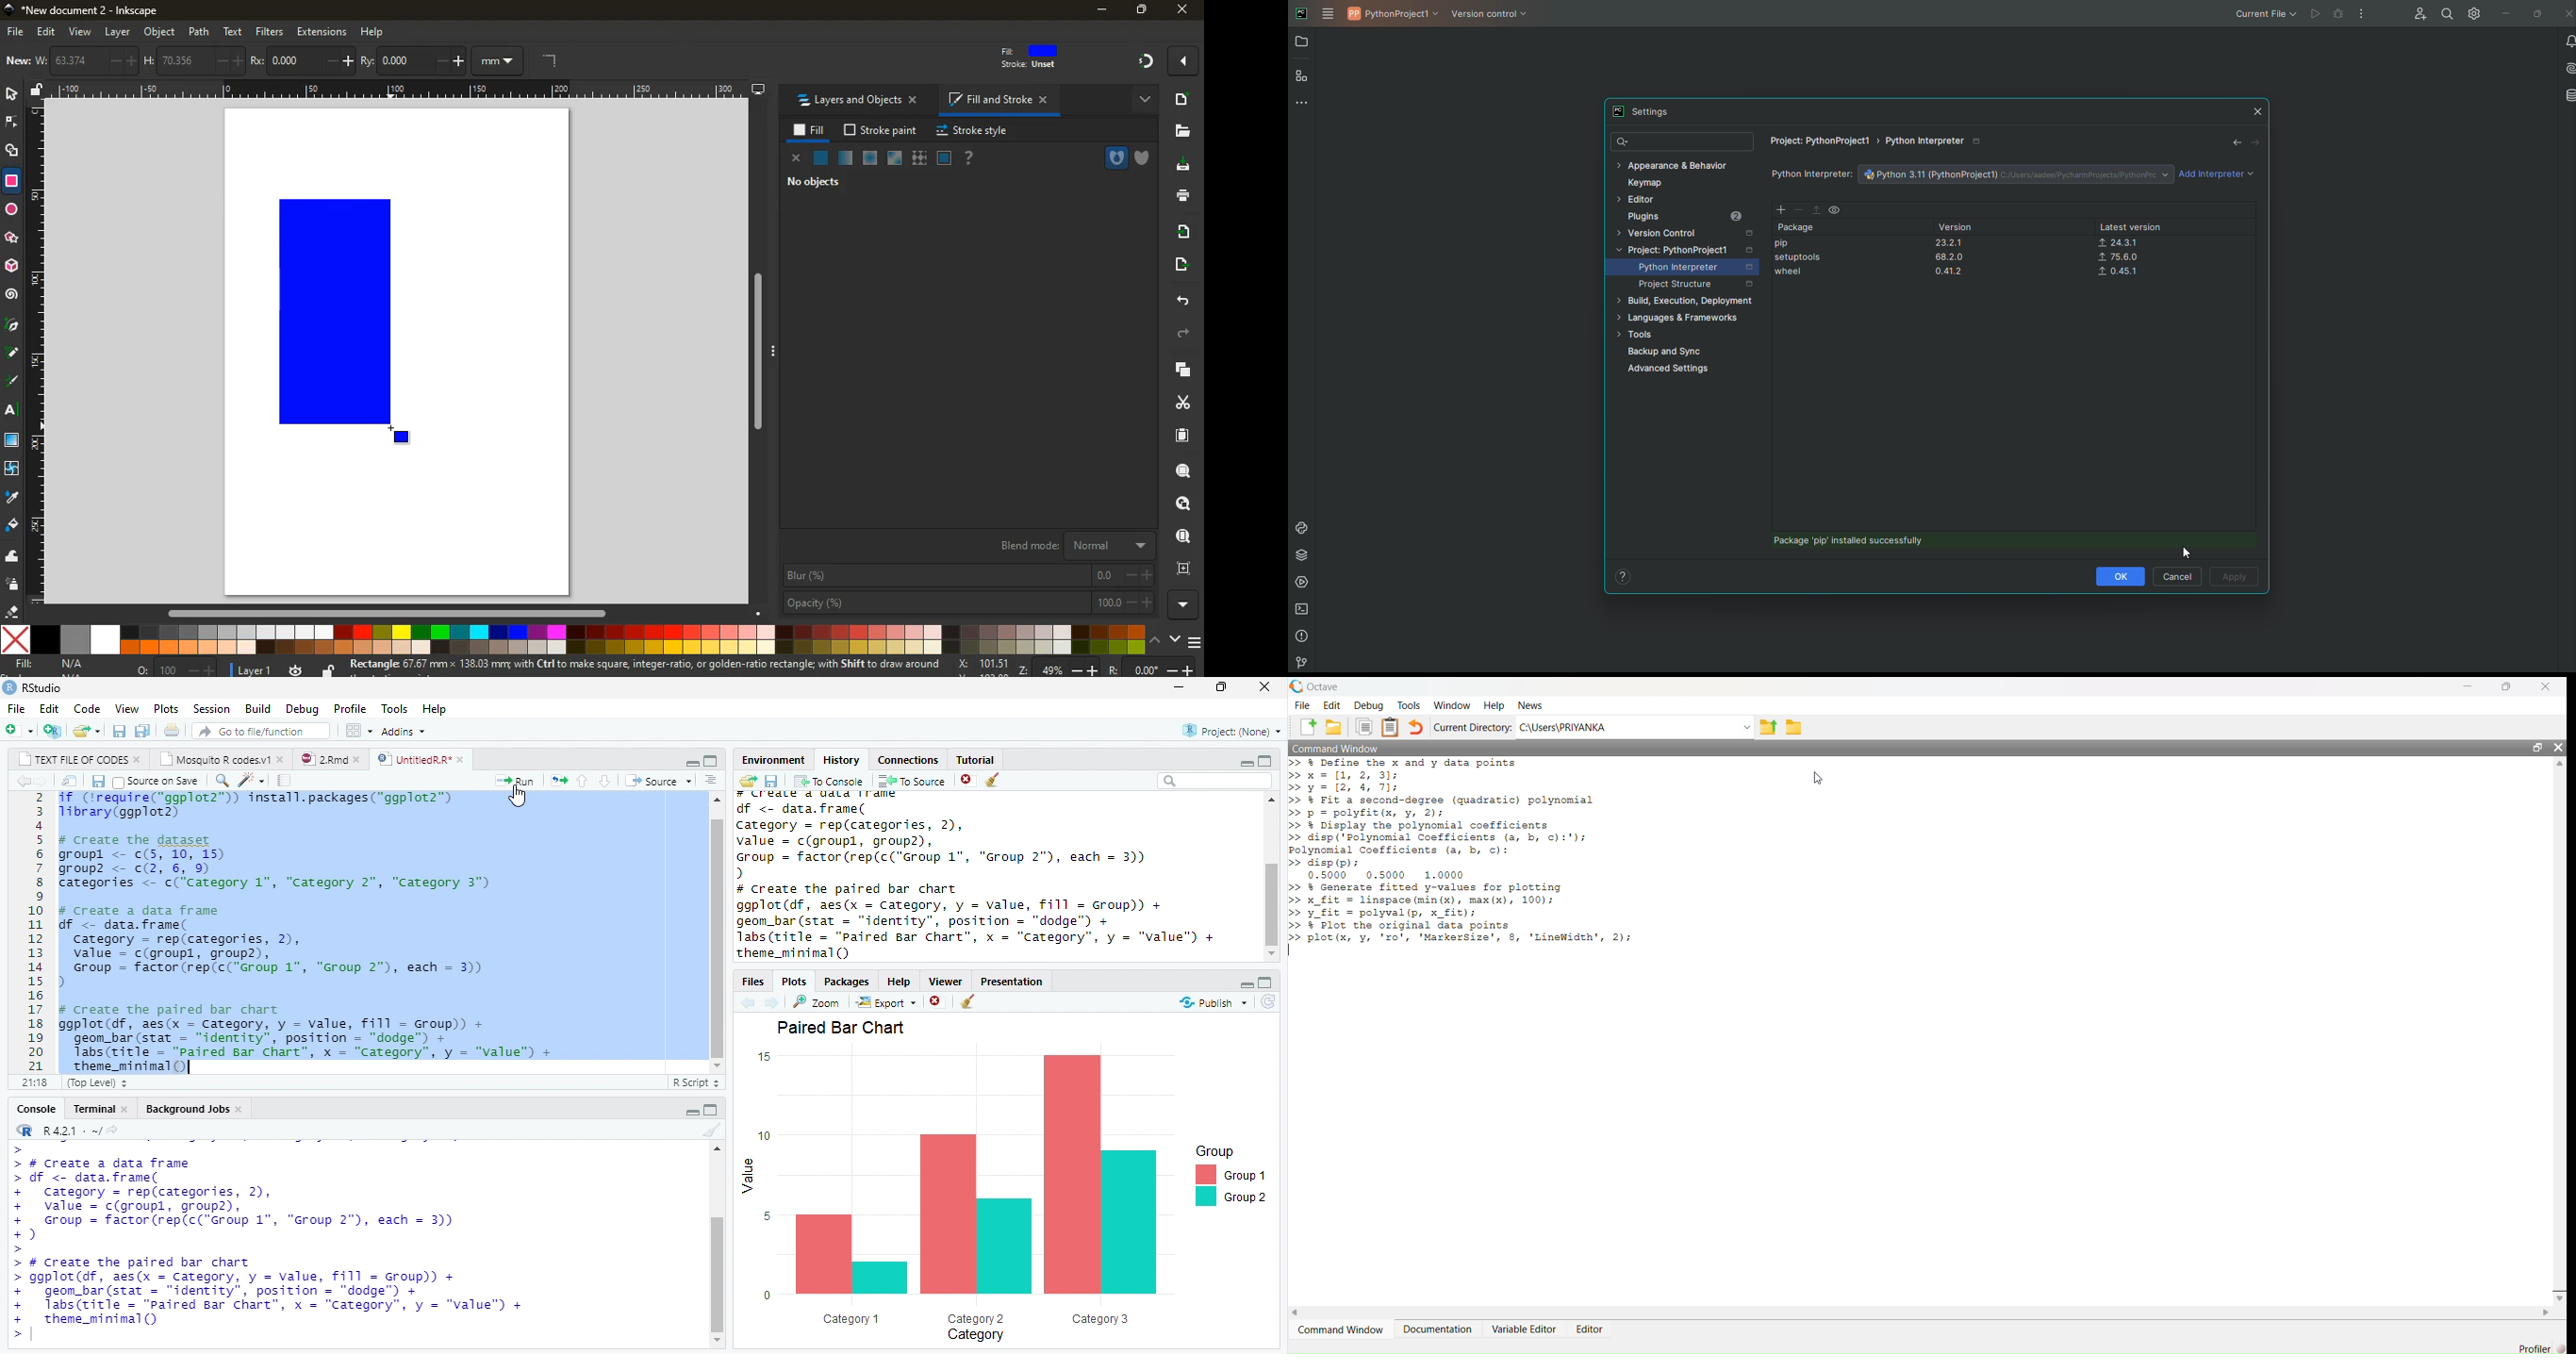 The height and width of the screenshot is (1372, 2576). I want to click on  to source : insert the selected command into the current document , so click(909, 781).